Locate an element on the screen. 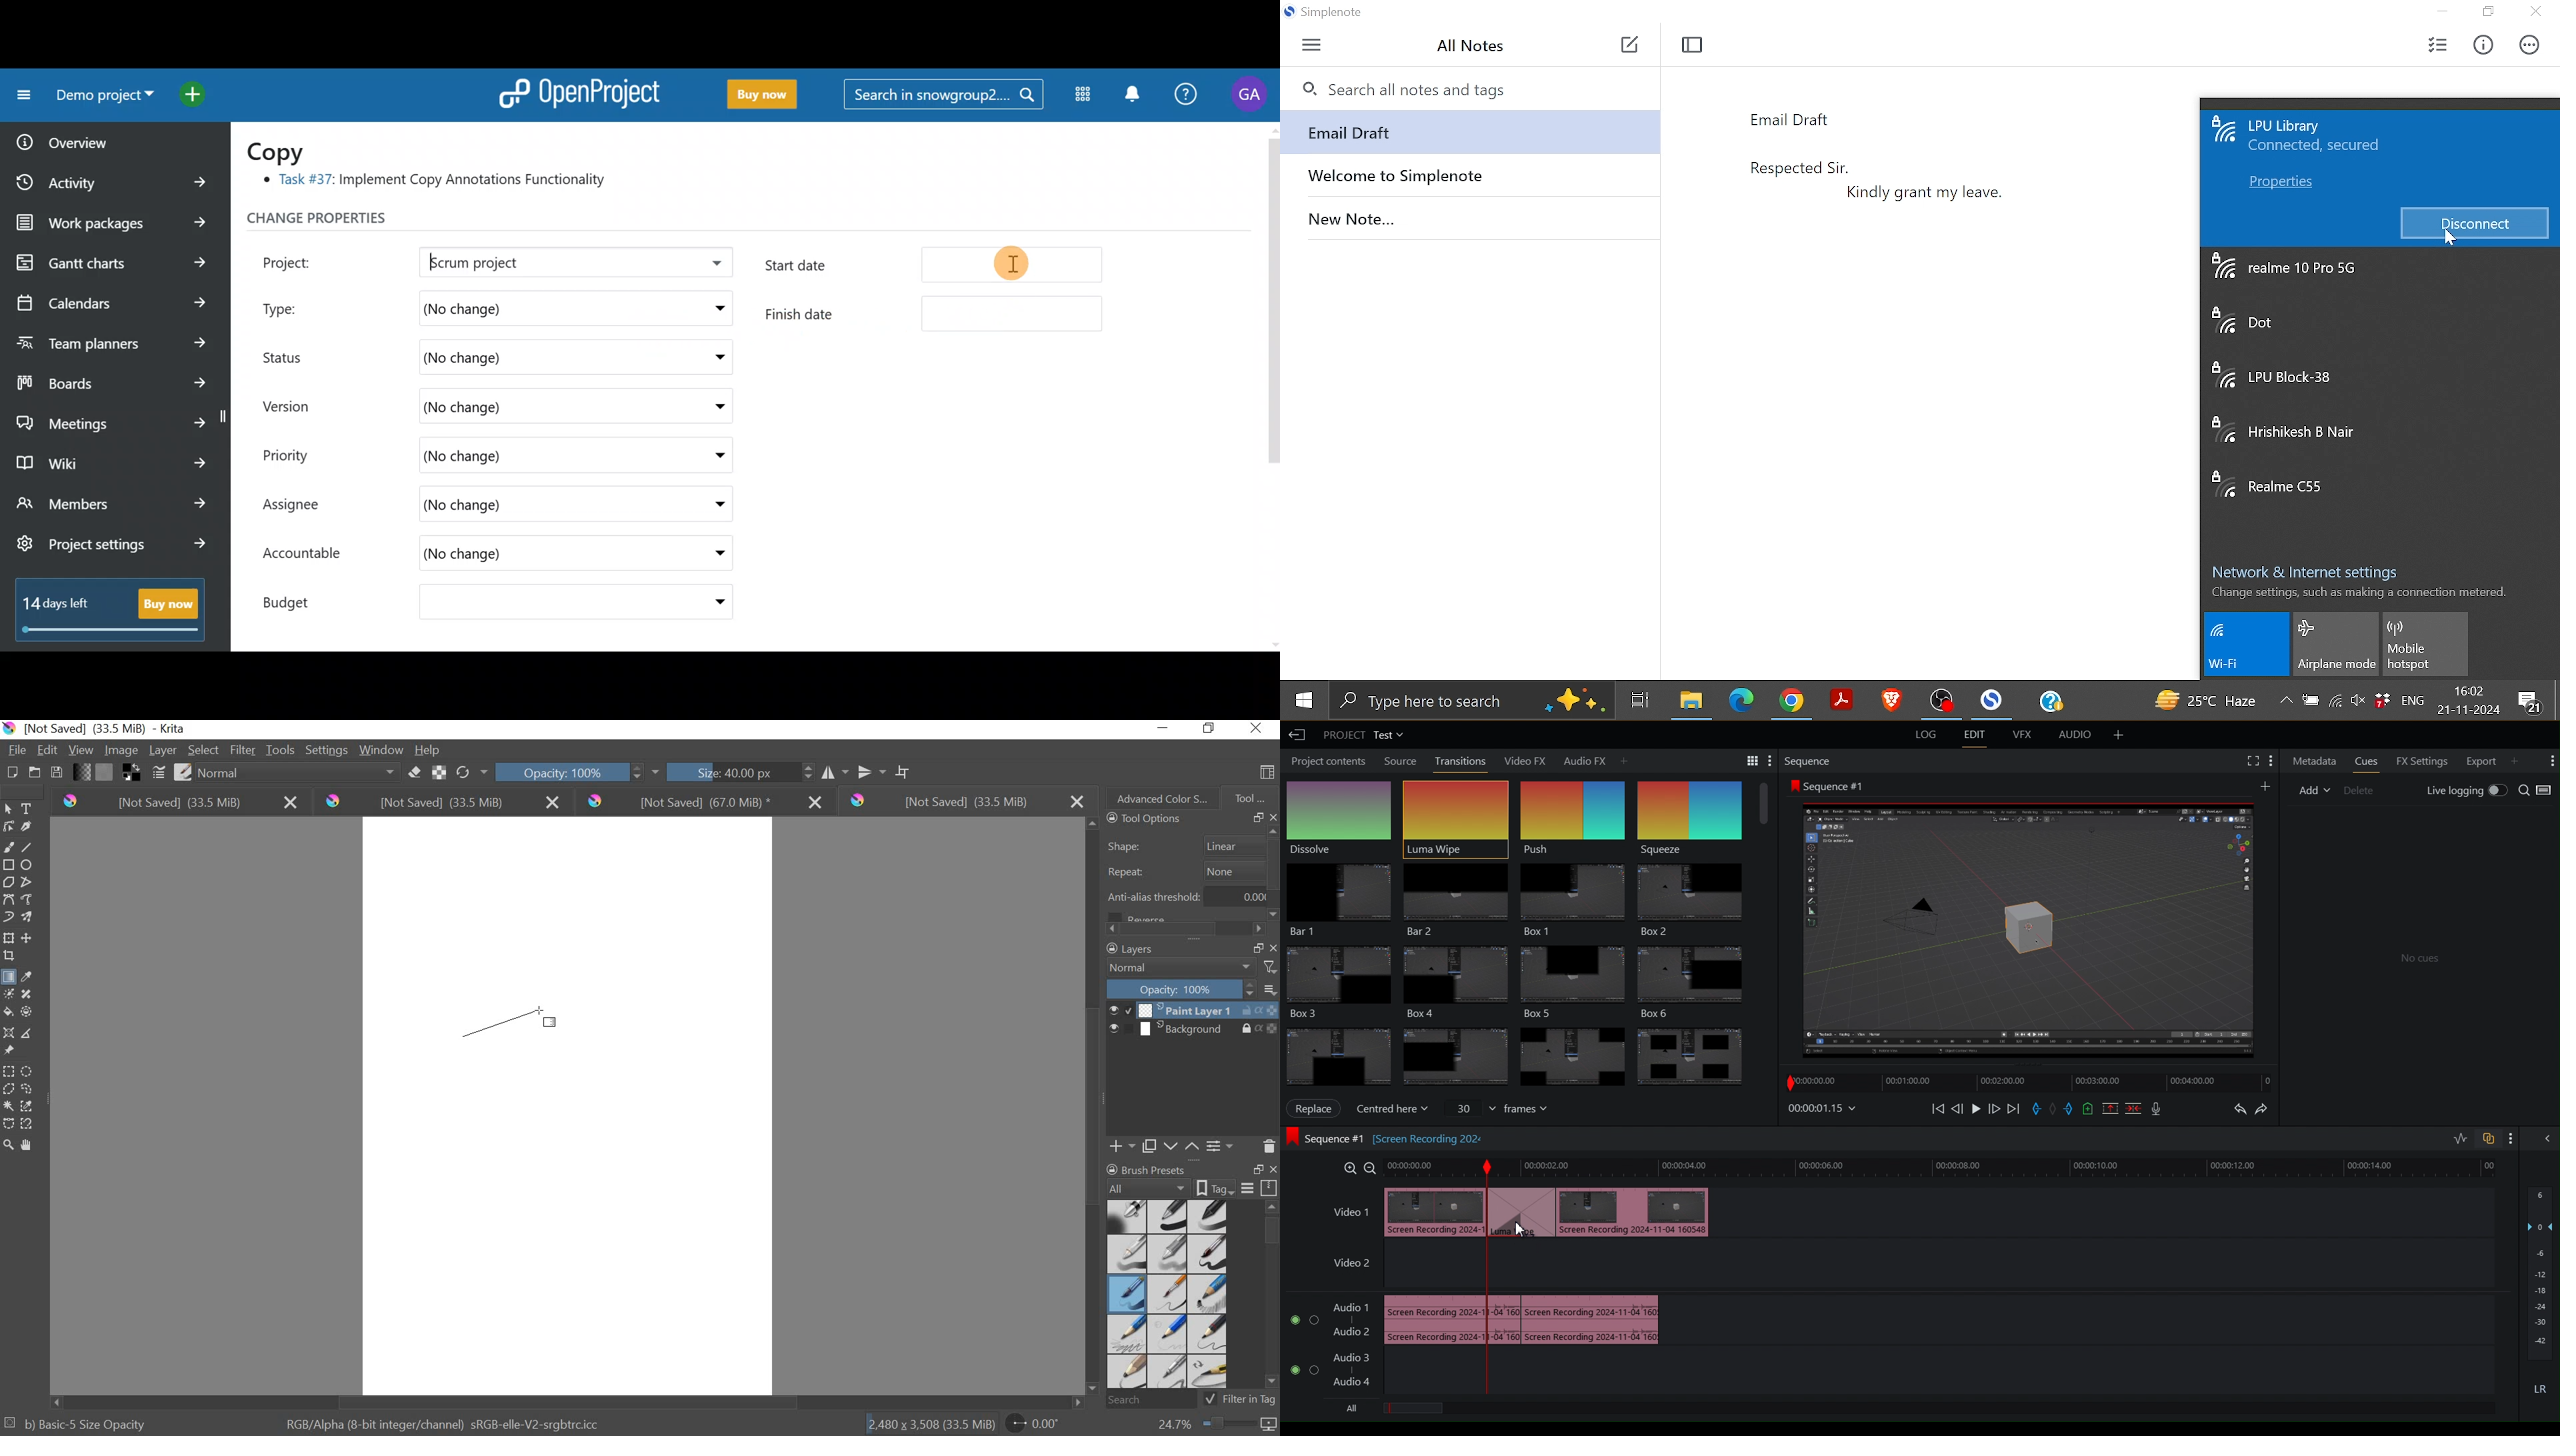 The width and height of the screenshot is (2576, 1456). TOOLS OPTIONS is located at coordinates (1141, 819).